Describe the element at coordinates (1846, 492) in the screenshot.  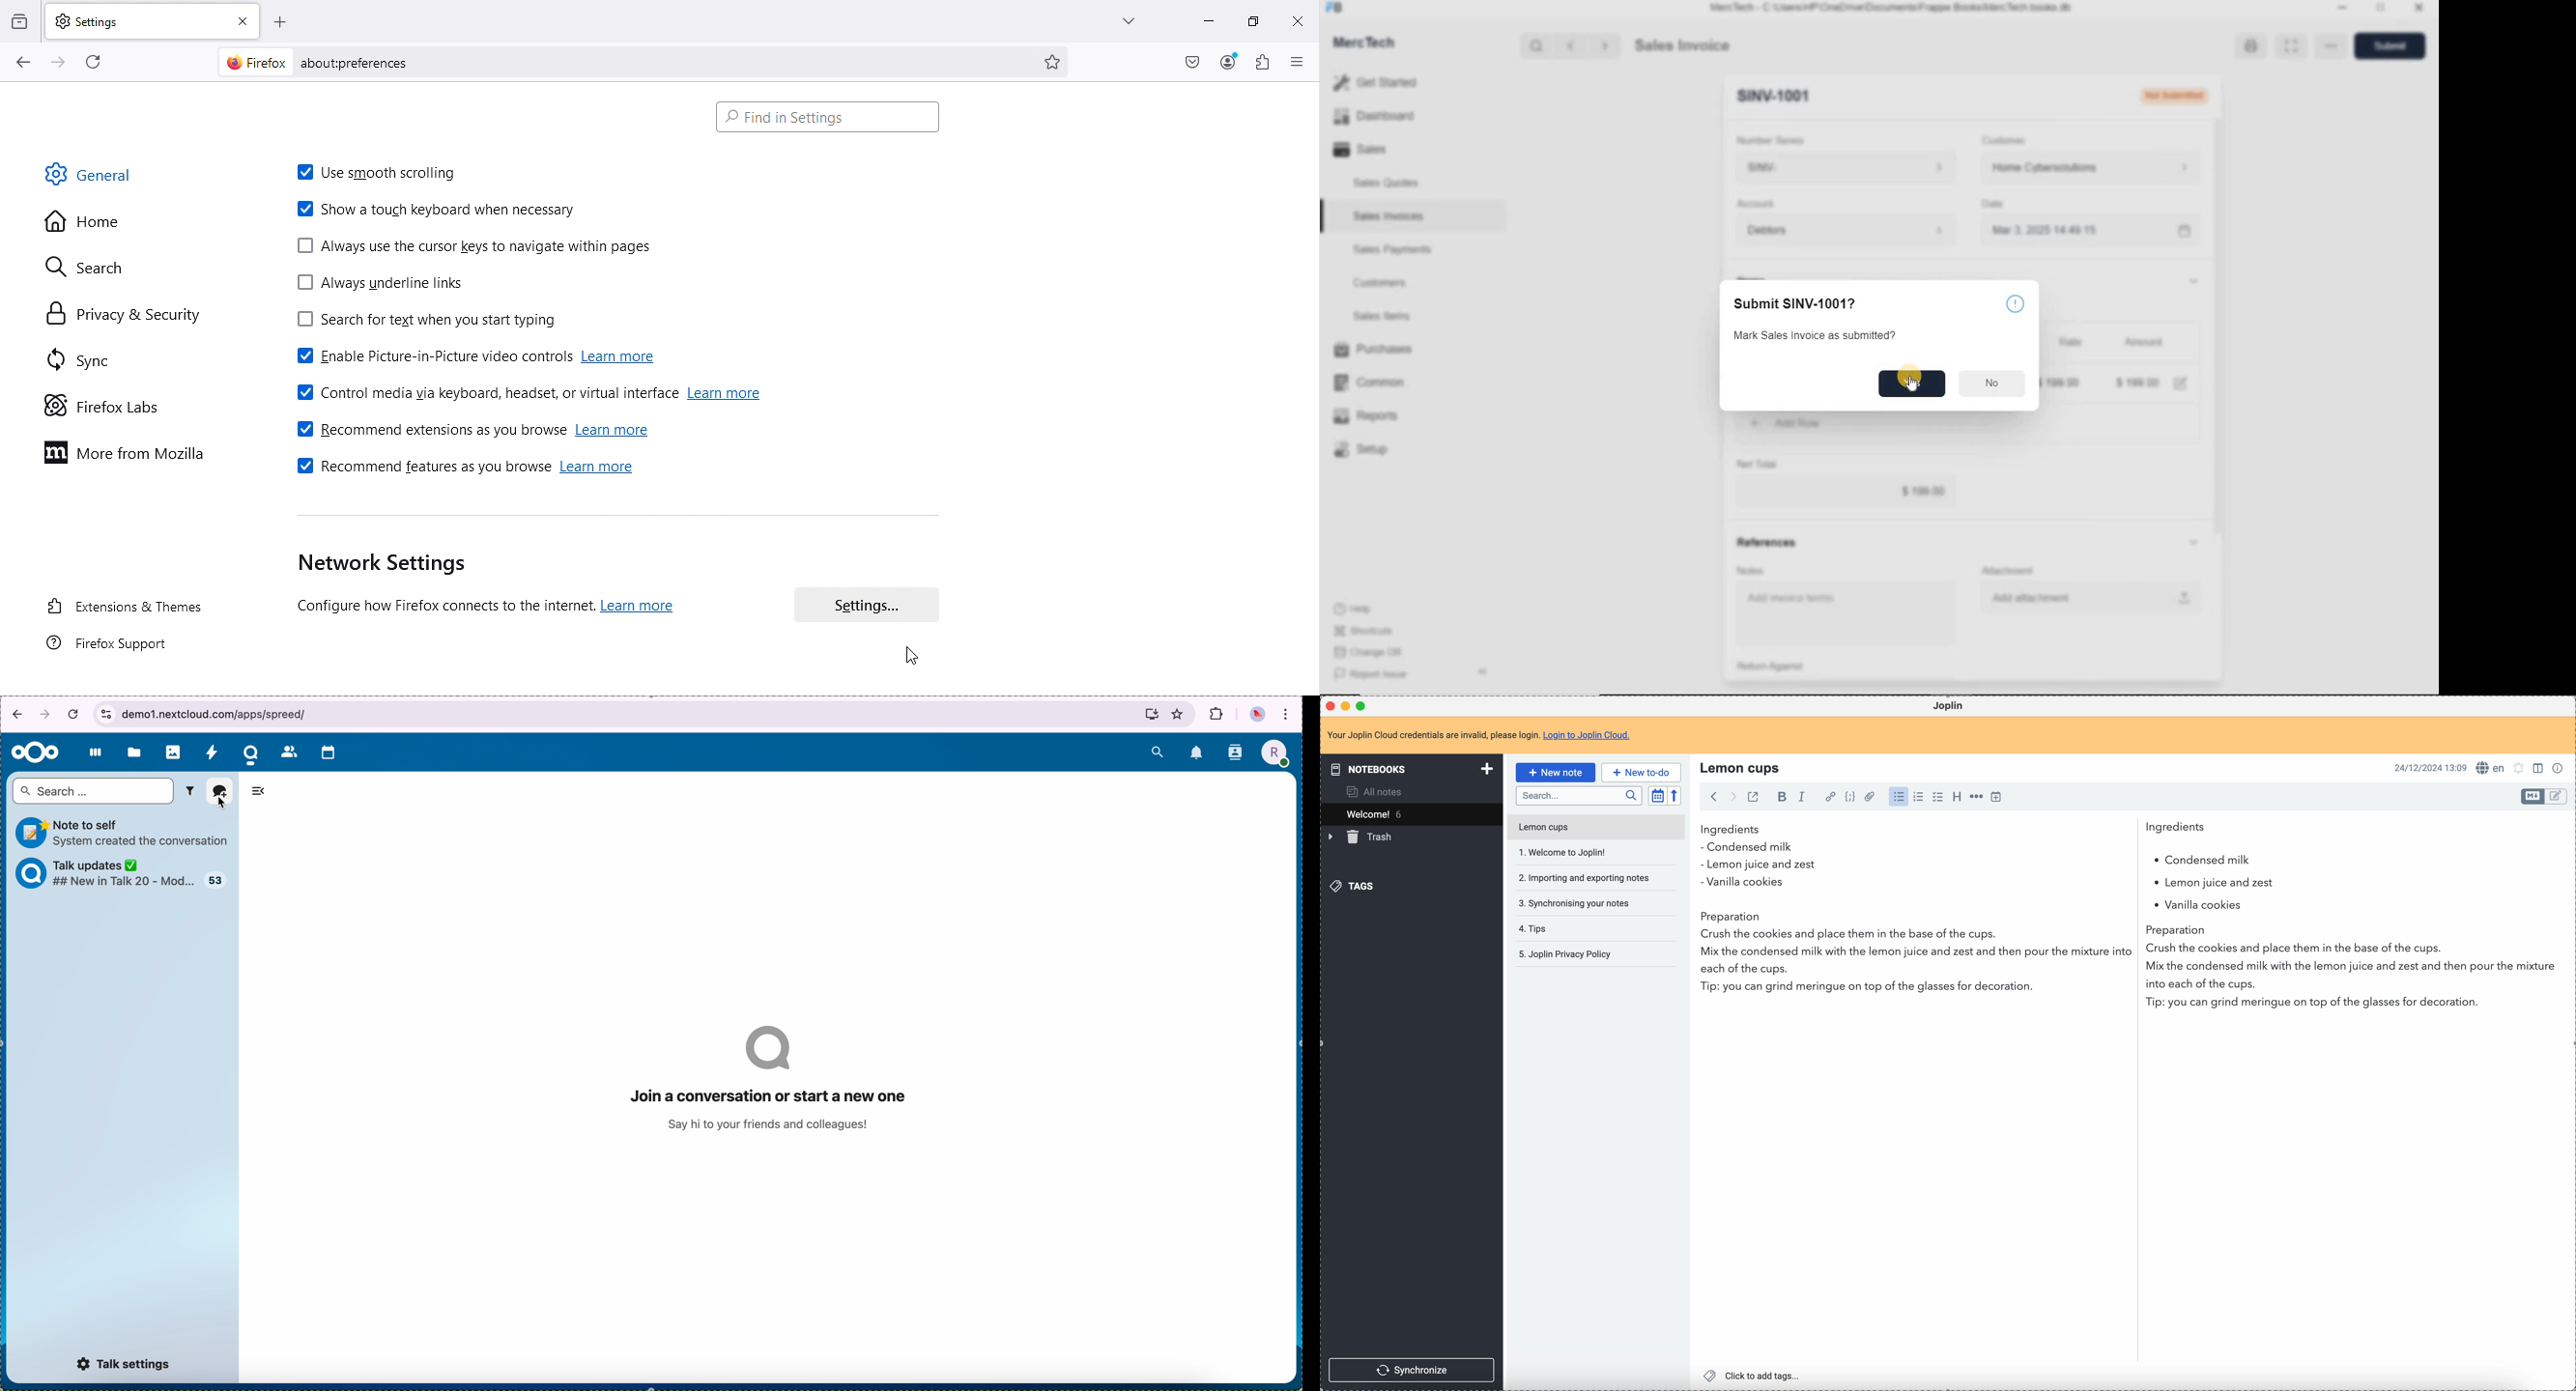
I see `$0.00` at that location.